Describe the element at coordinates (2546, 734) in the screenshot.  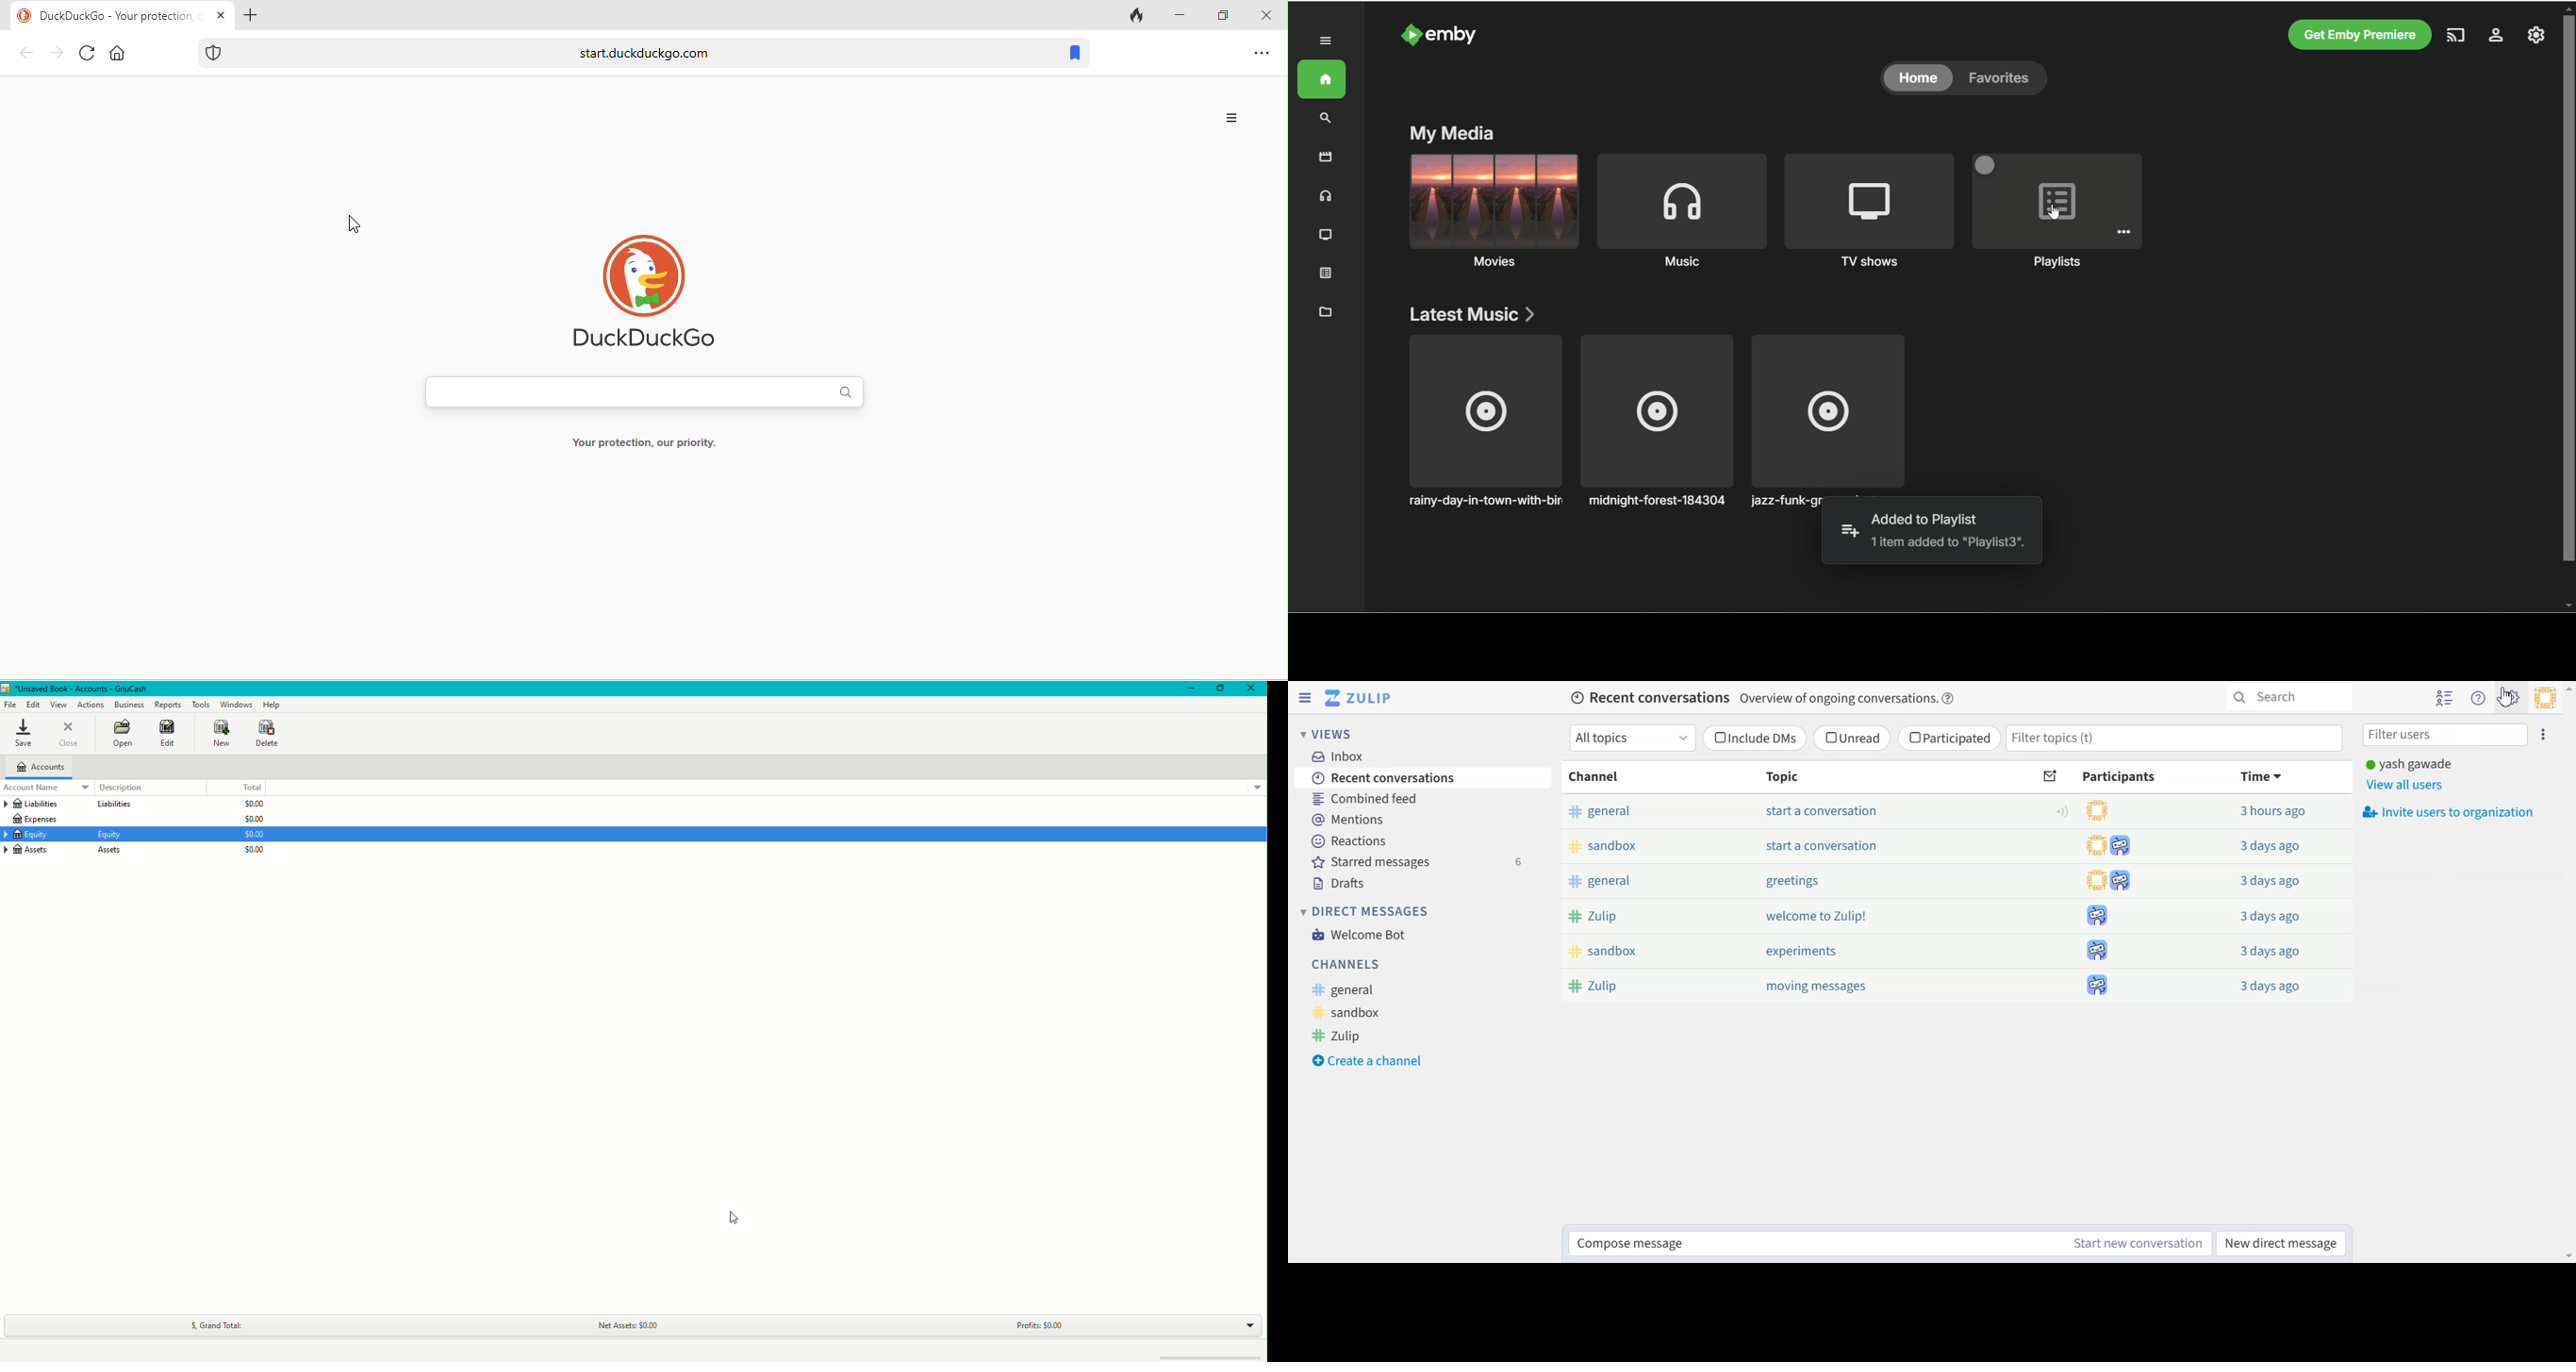
I see `Ellipsis` at that location.